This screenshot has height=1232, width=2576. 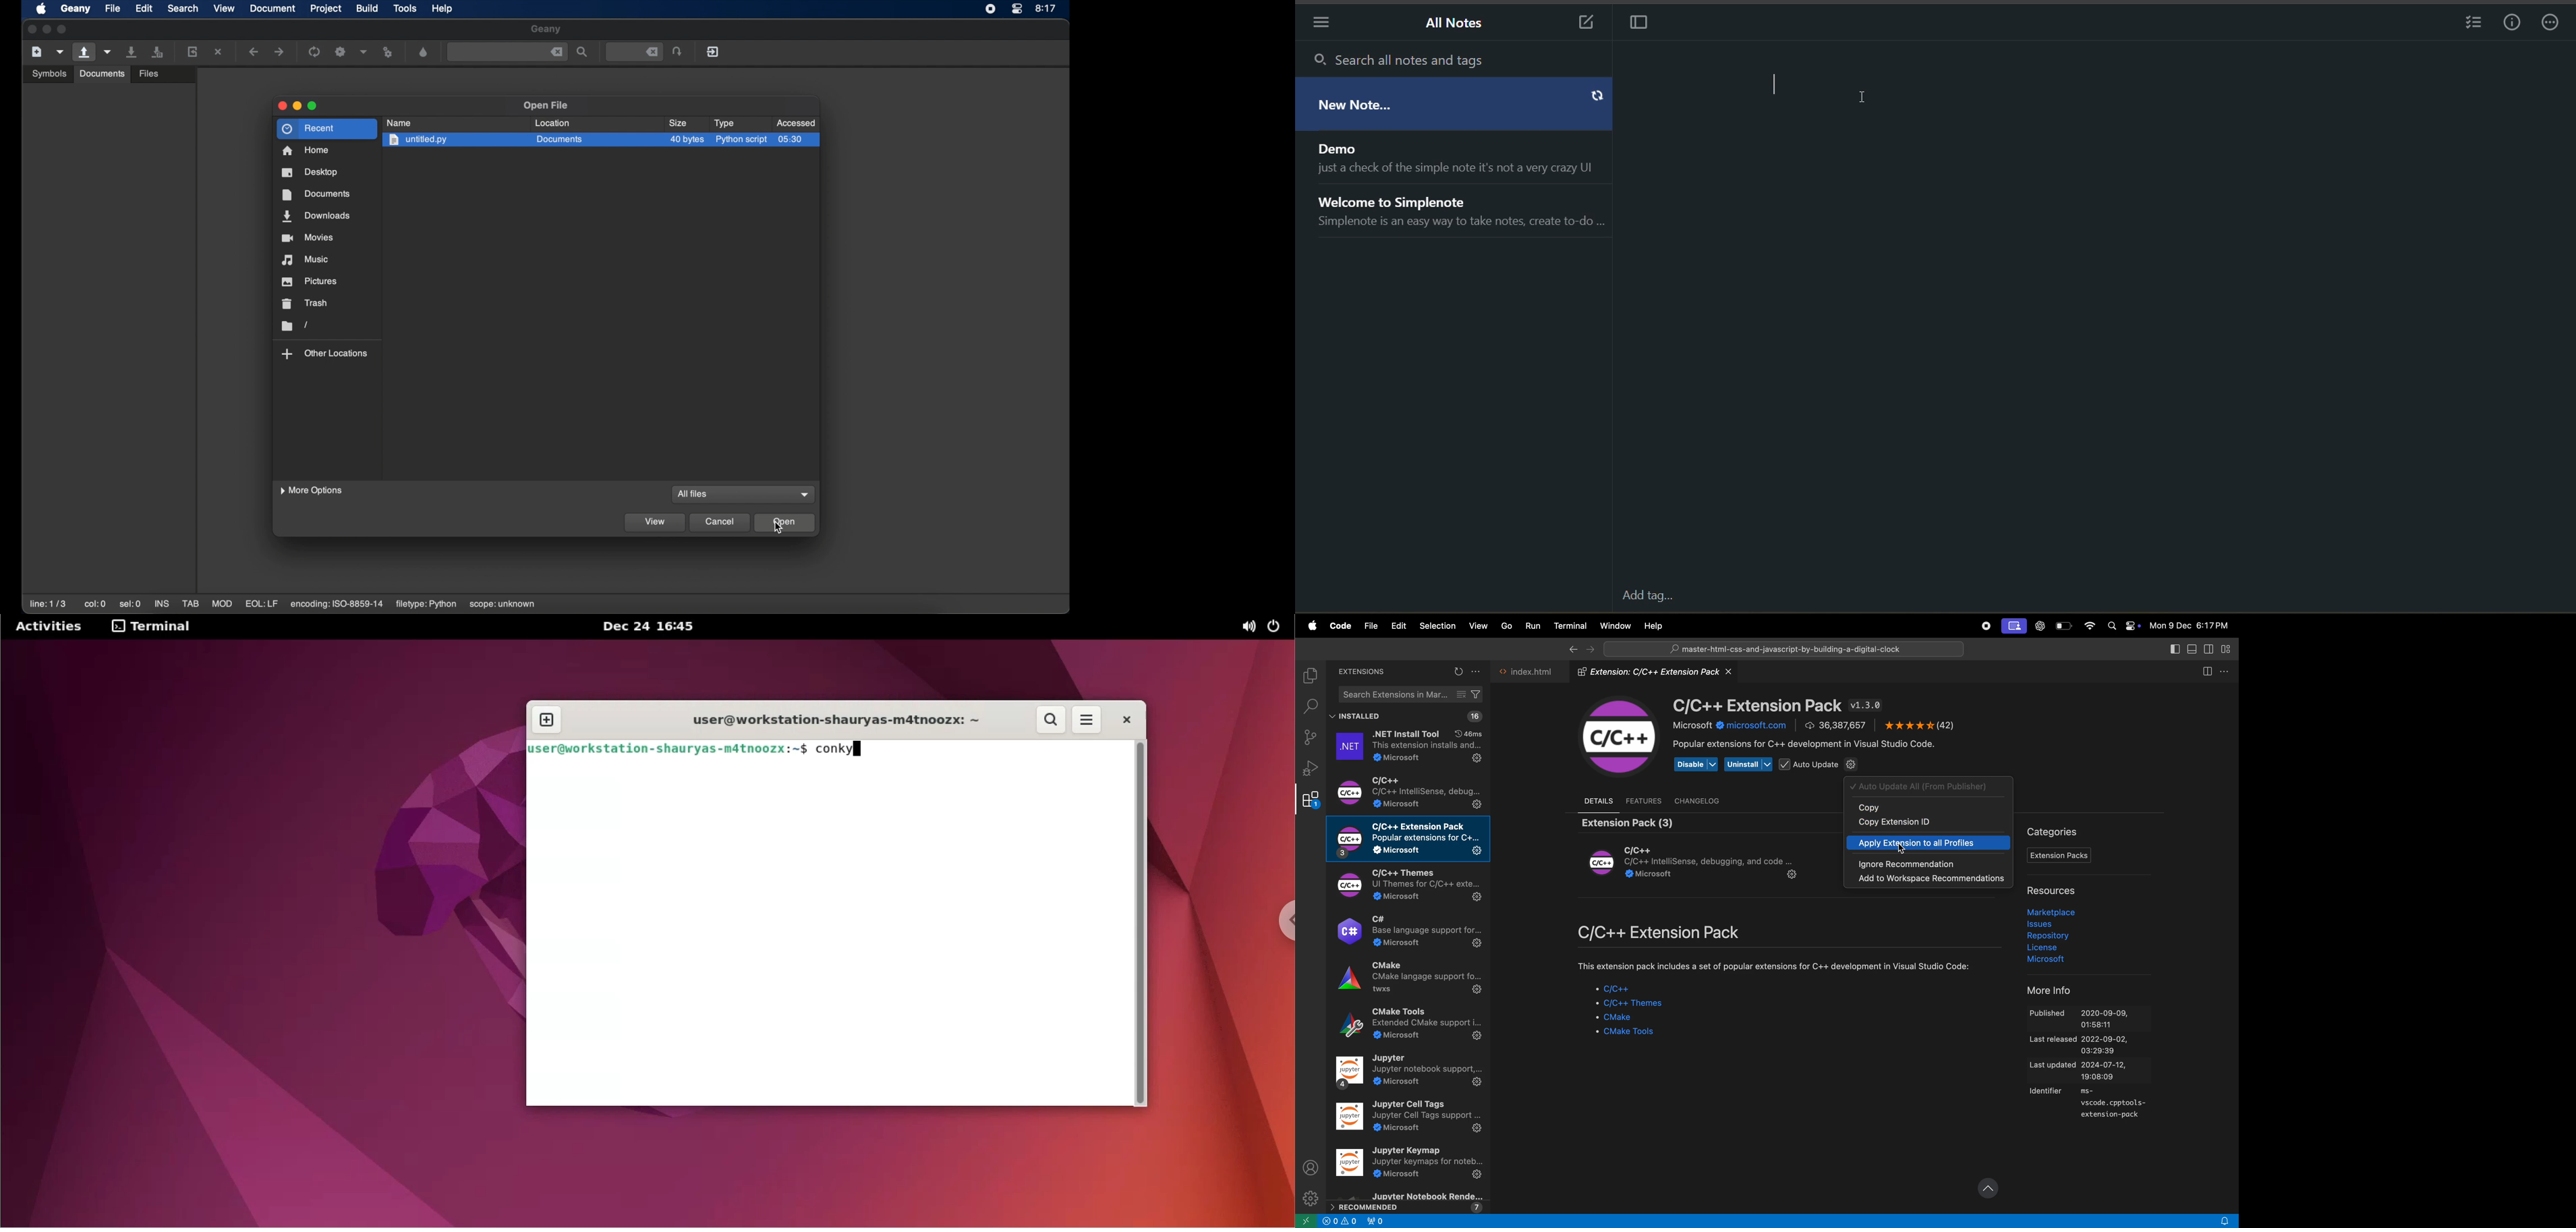 I want to click on C/C++ , so click(x=1618, y=736).